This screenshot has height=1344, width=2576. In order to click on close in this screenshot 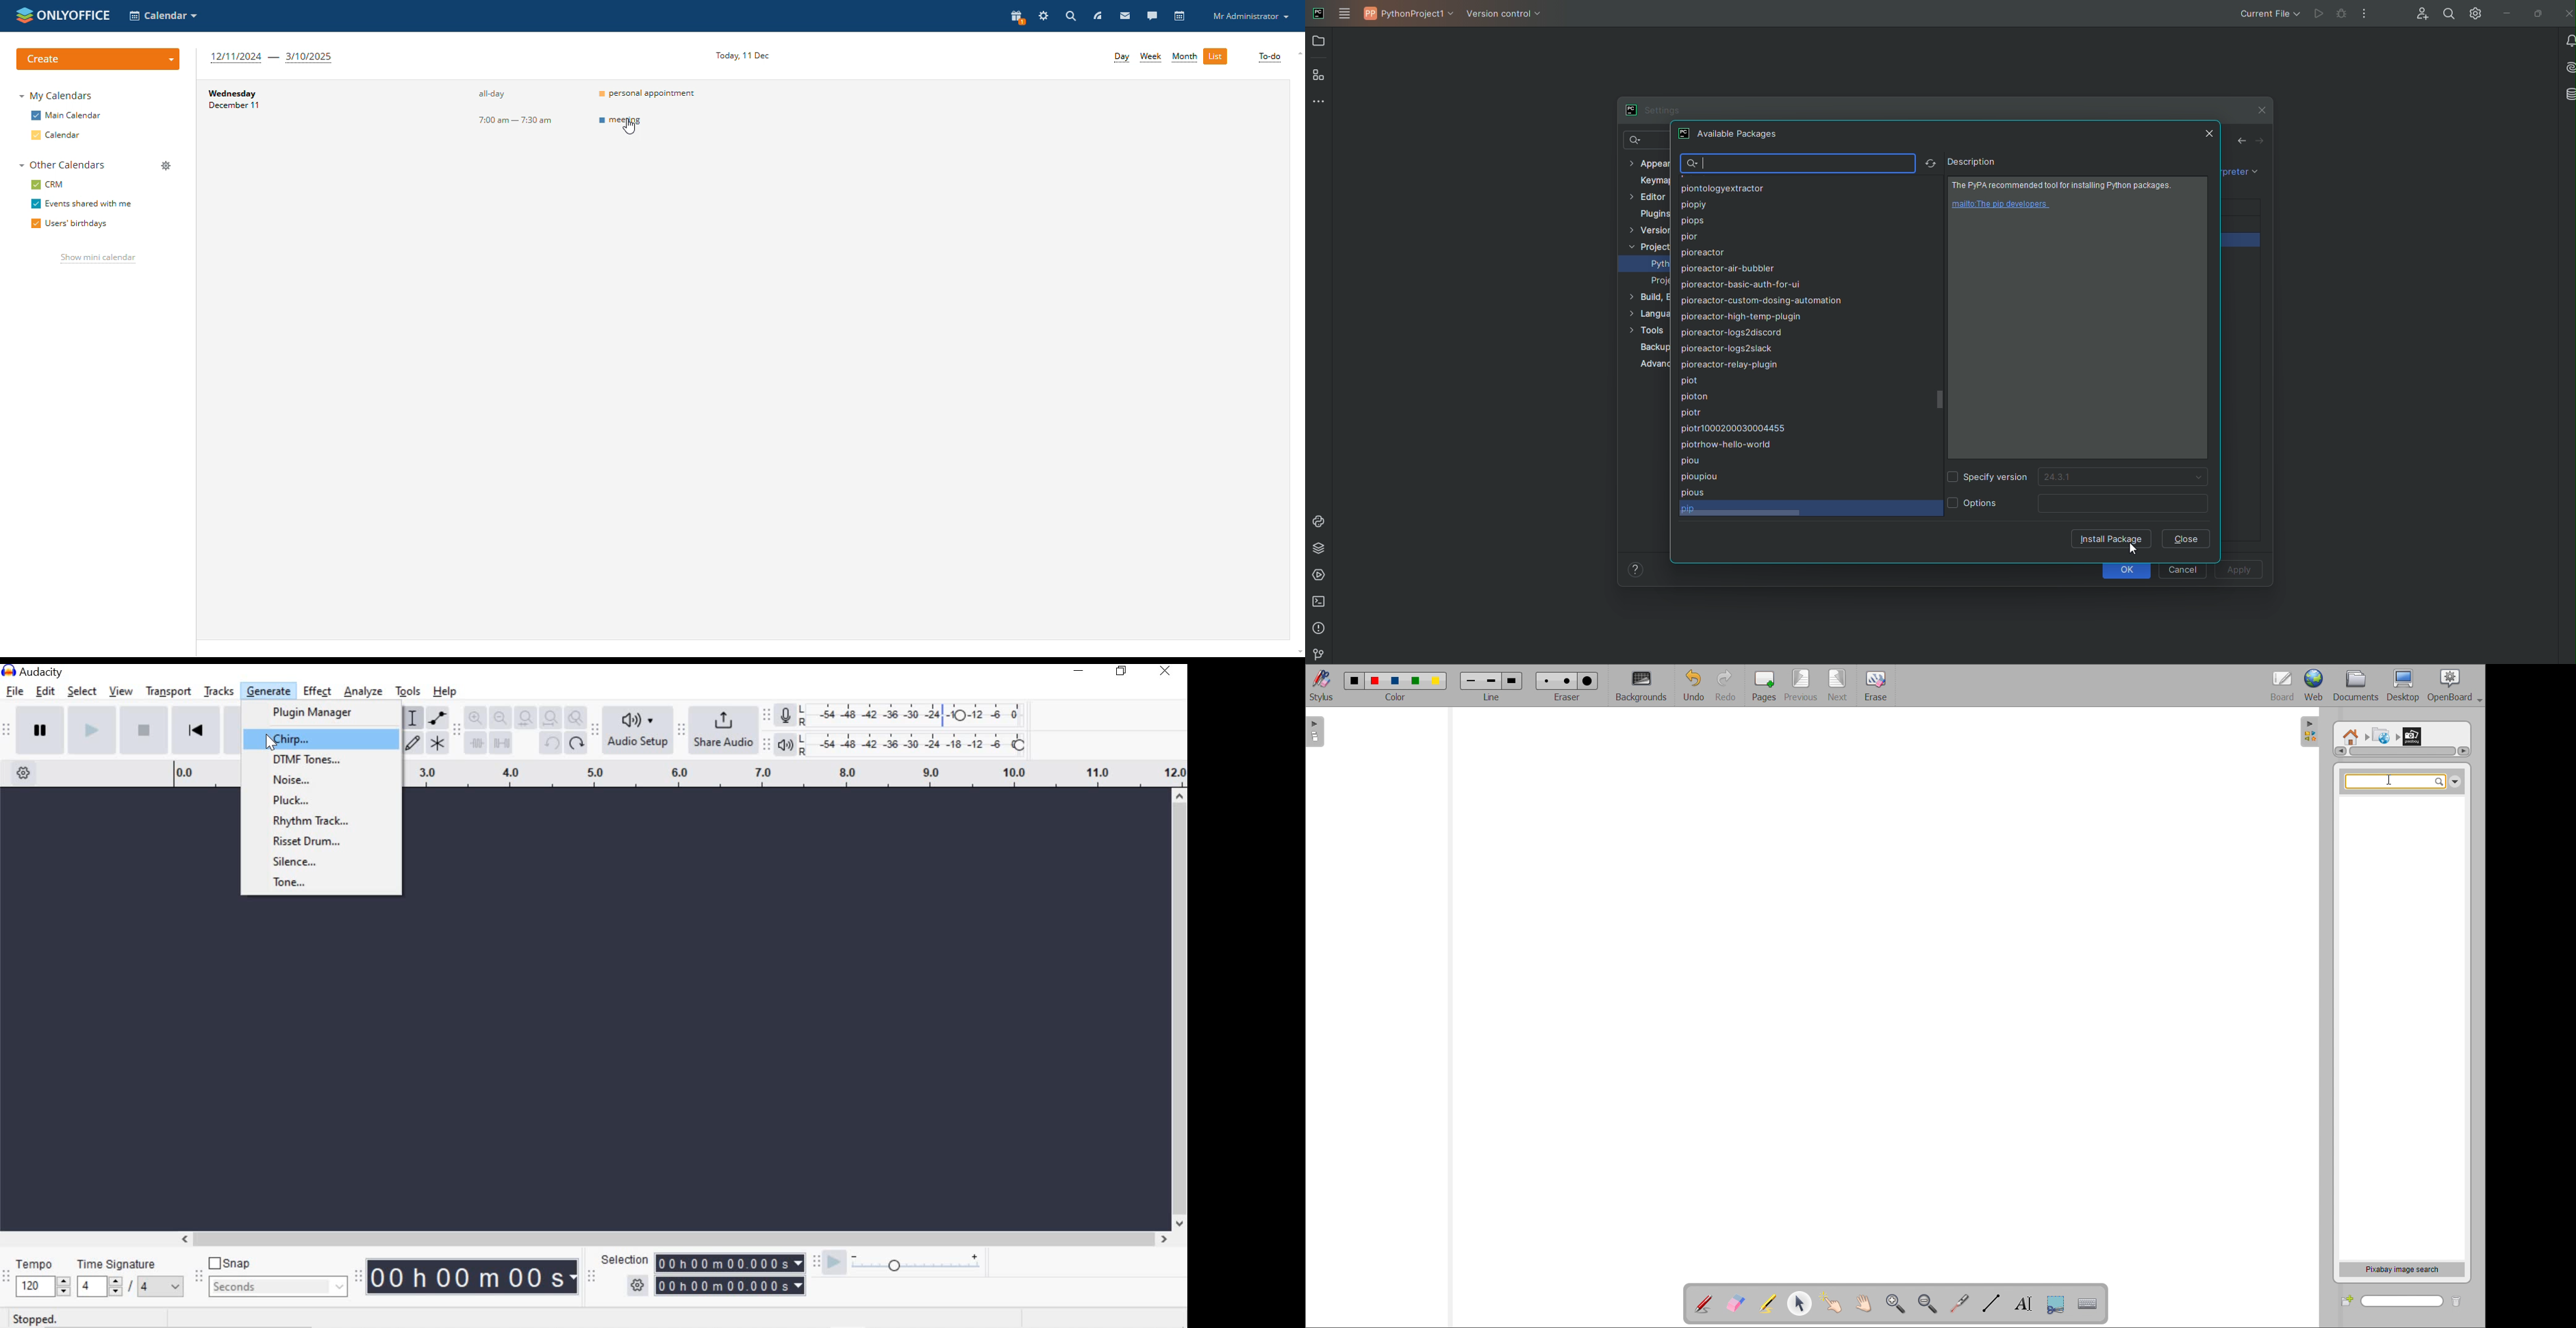, I will do `click(1166, 671)`.